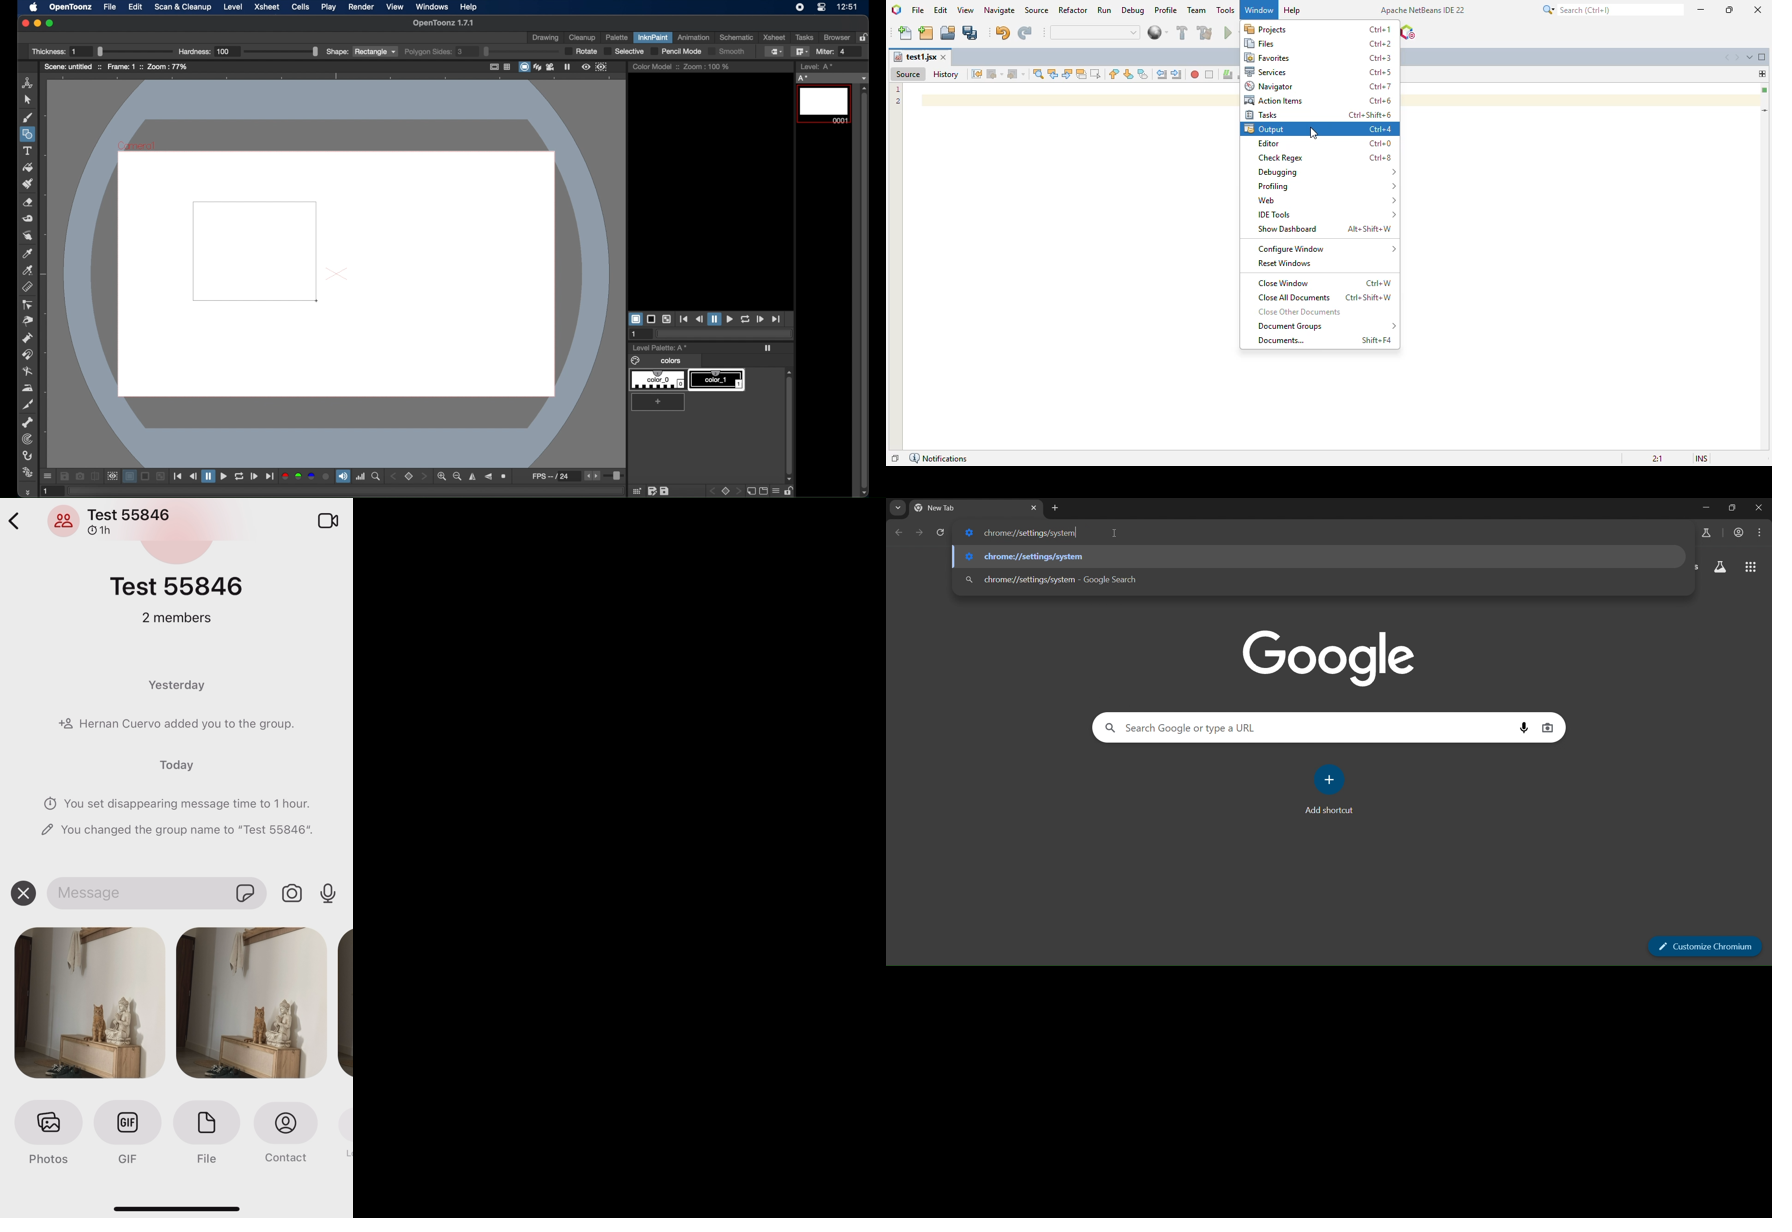 The image size is (1792, 1232). What do you see at coordinates (1762, 56) in the screenshot?
I see `maximize window` at bounding box center [1762, 56].